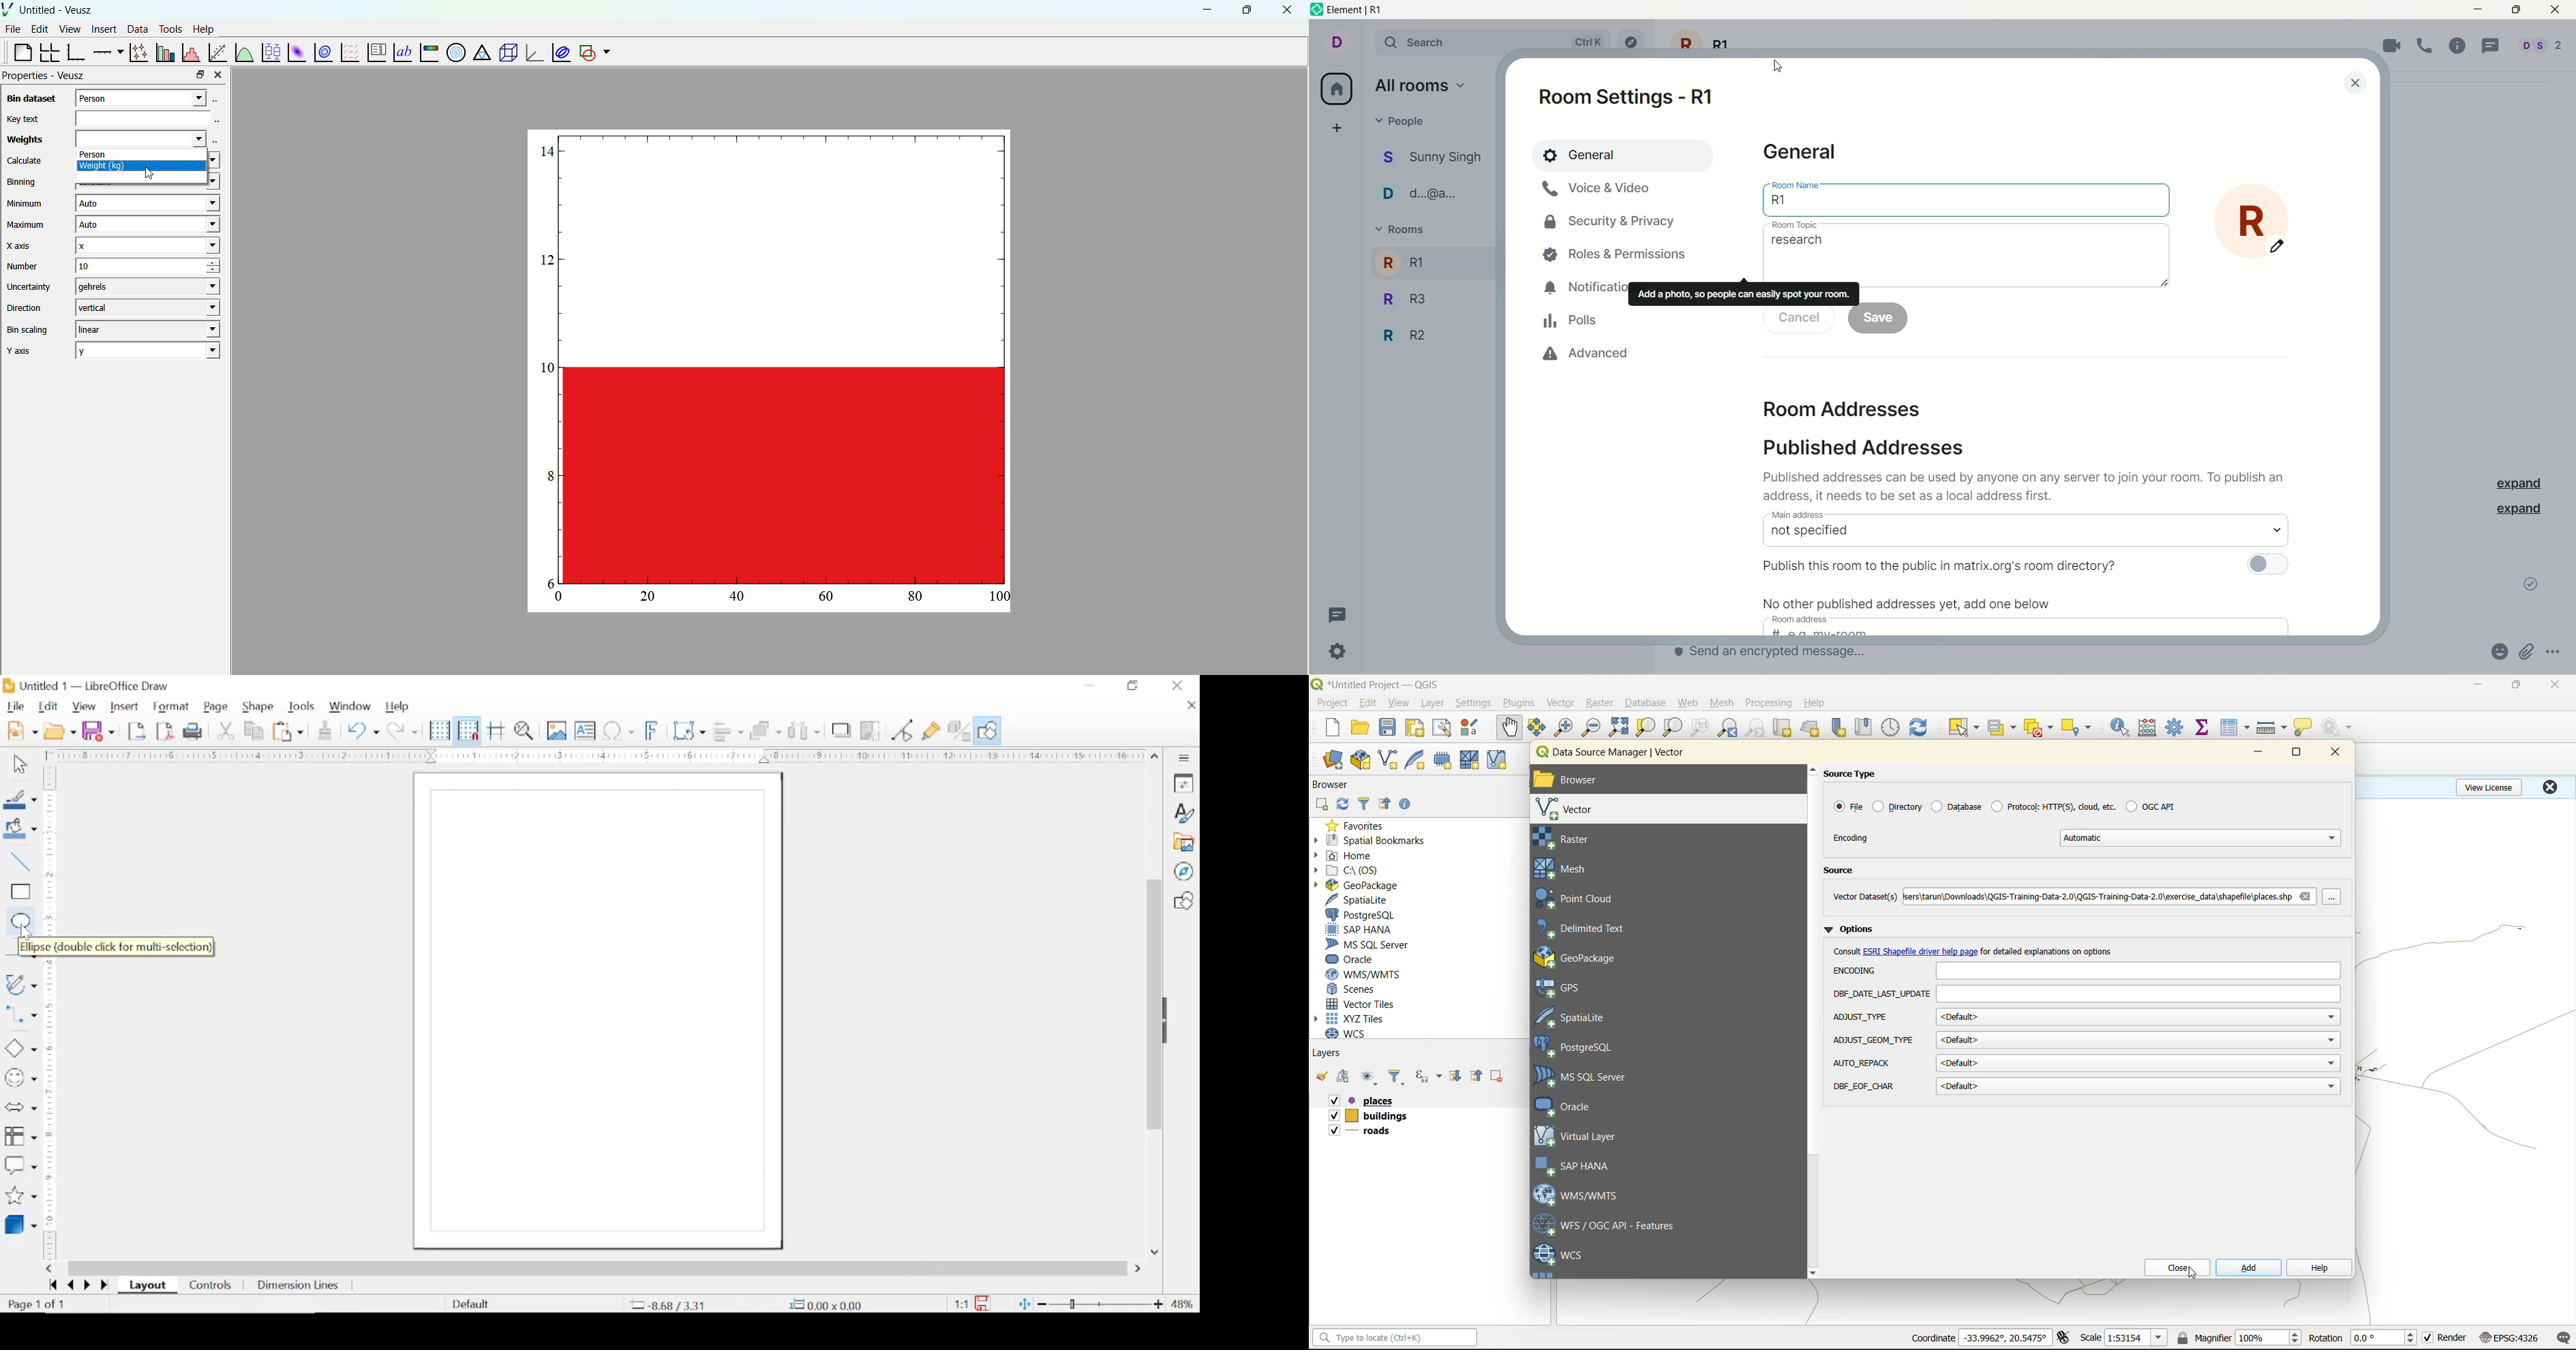 Image resolution: width=2576 pixels, height=1372 pixels. What do you see at coordinates (403, 731) in the screenshot?
I see `redo` at bounding box center [403, 731].